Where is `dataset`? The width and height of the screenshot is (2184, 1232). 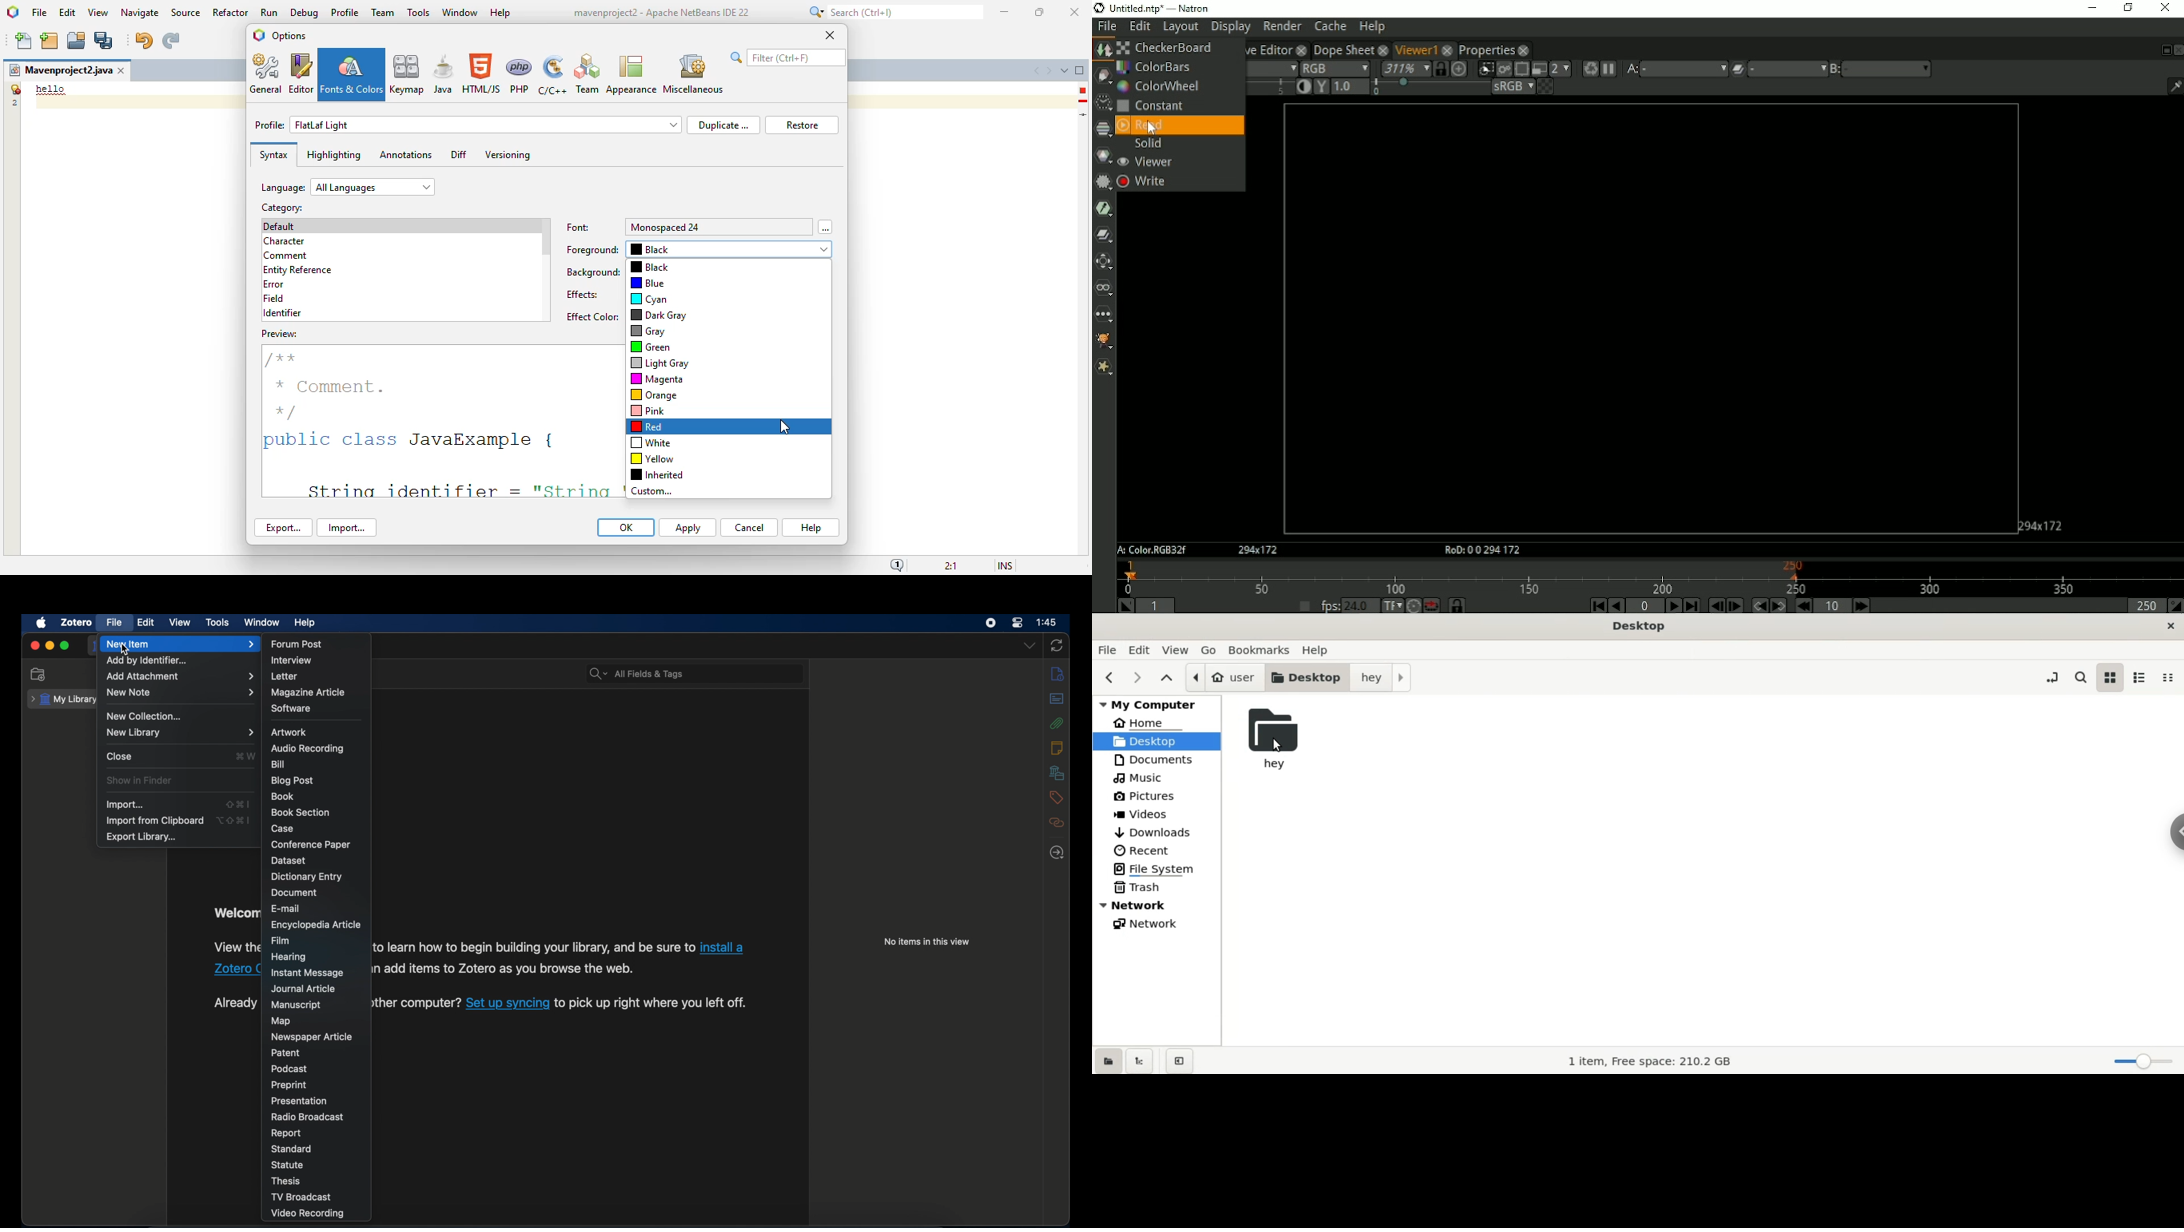 dataset is located at coordinates (291, 860).